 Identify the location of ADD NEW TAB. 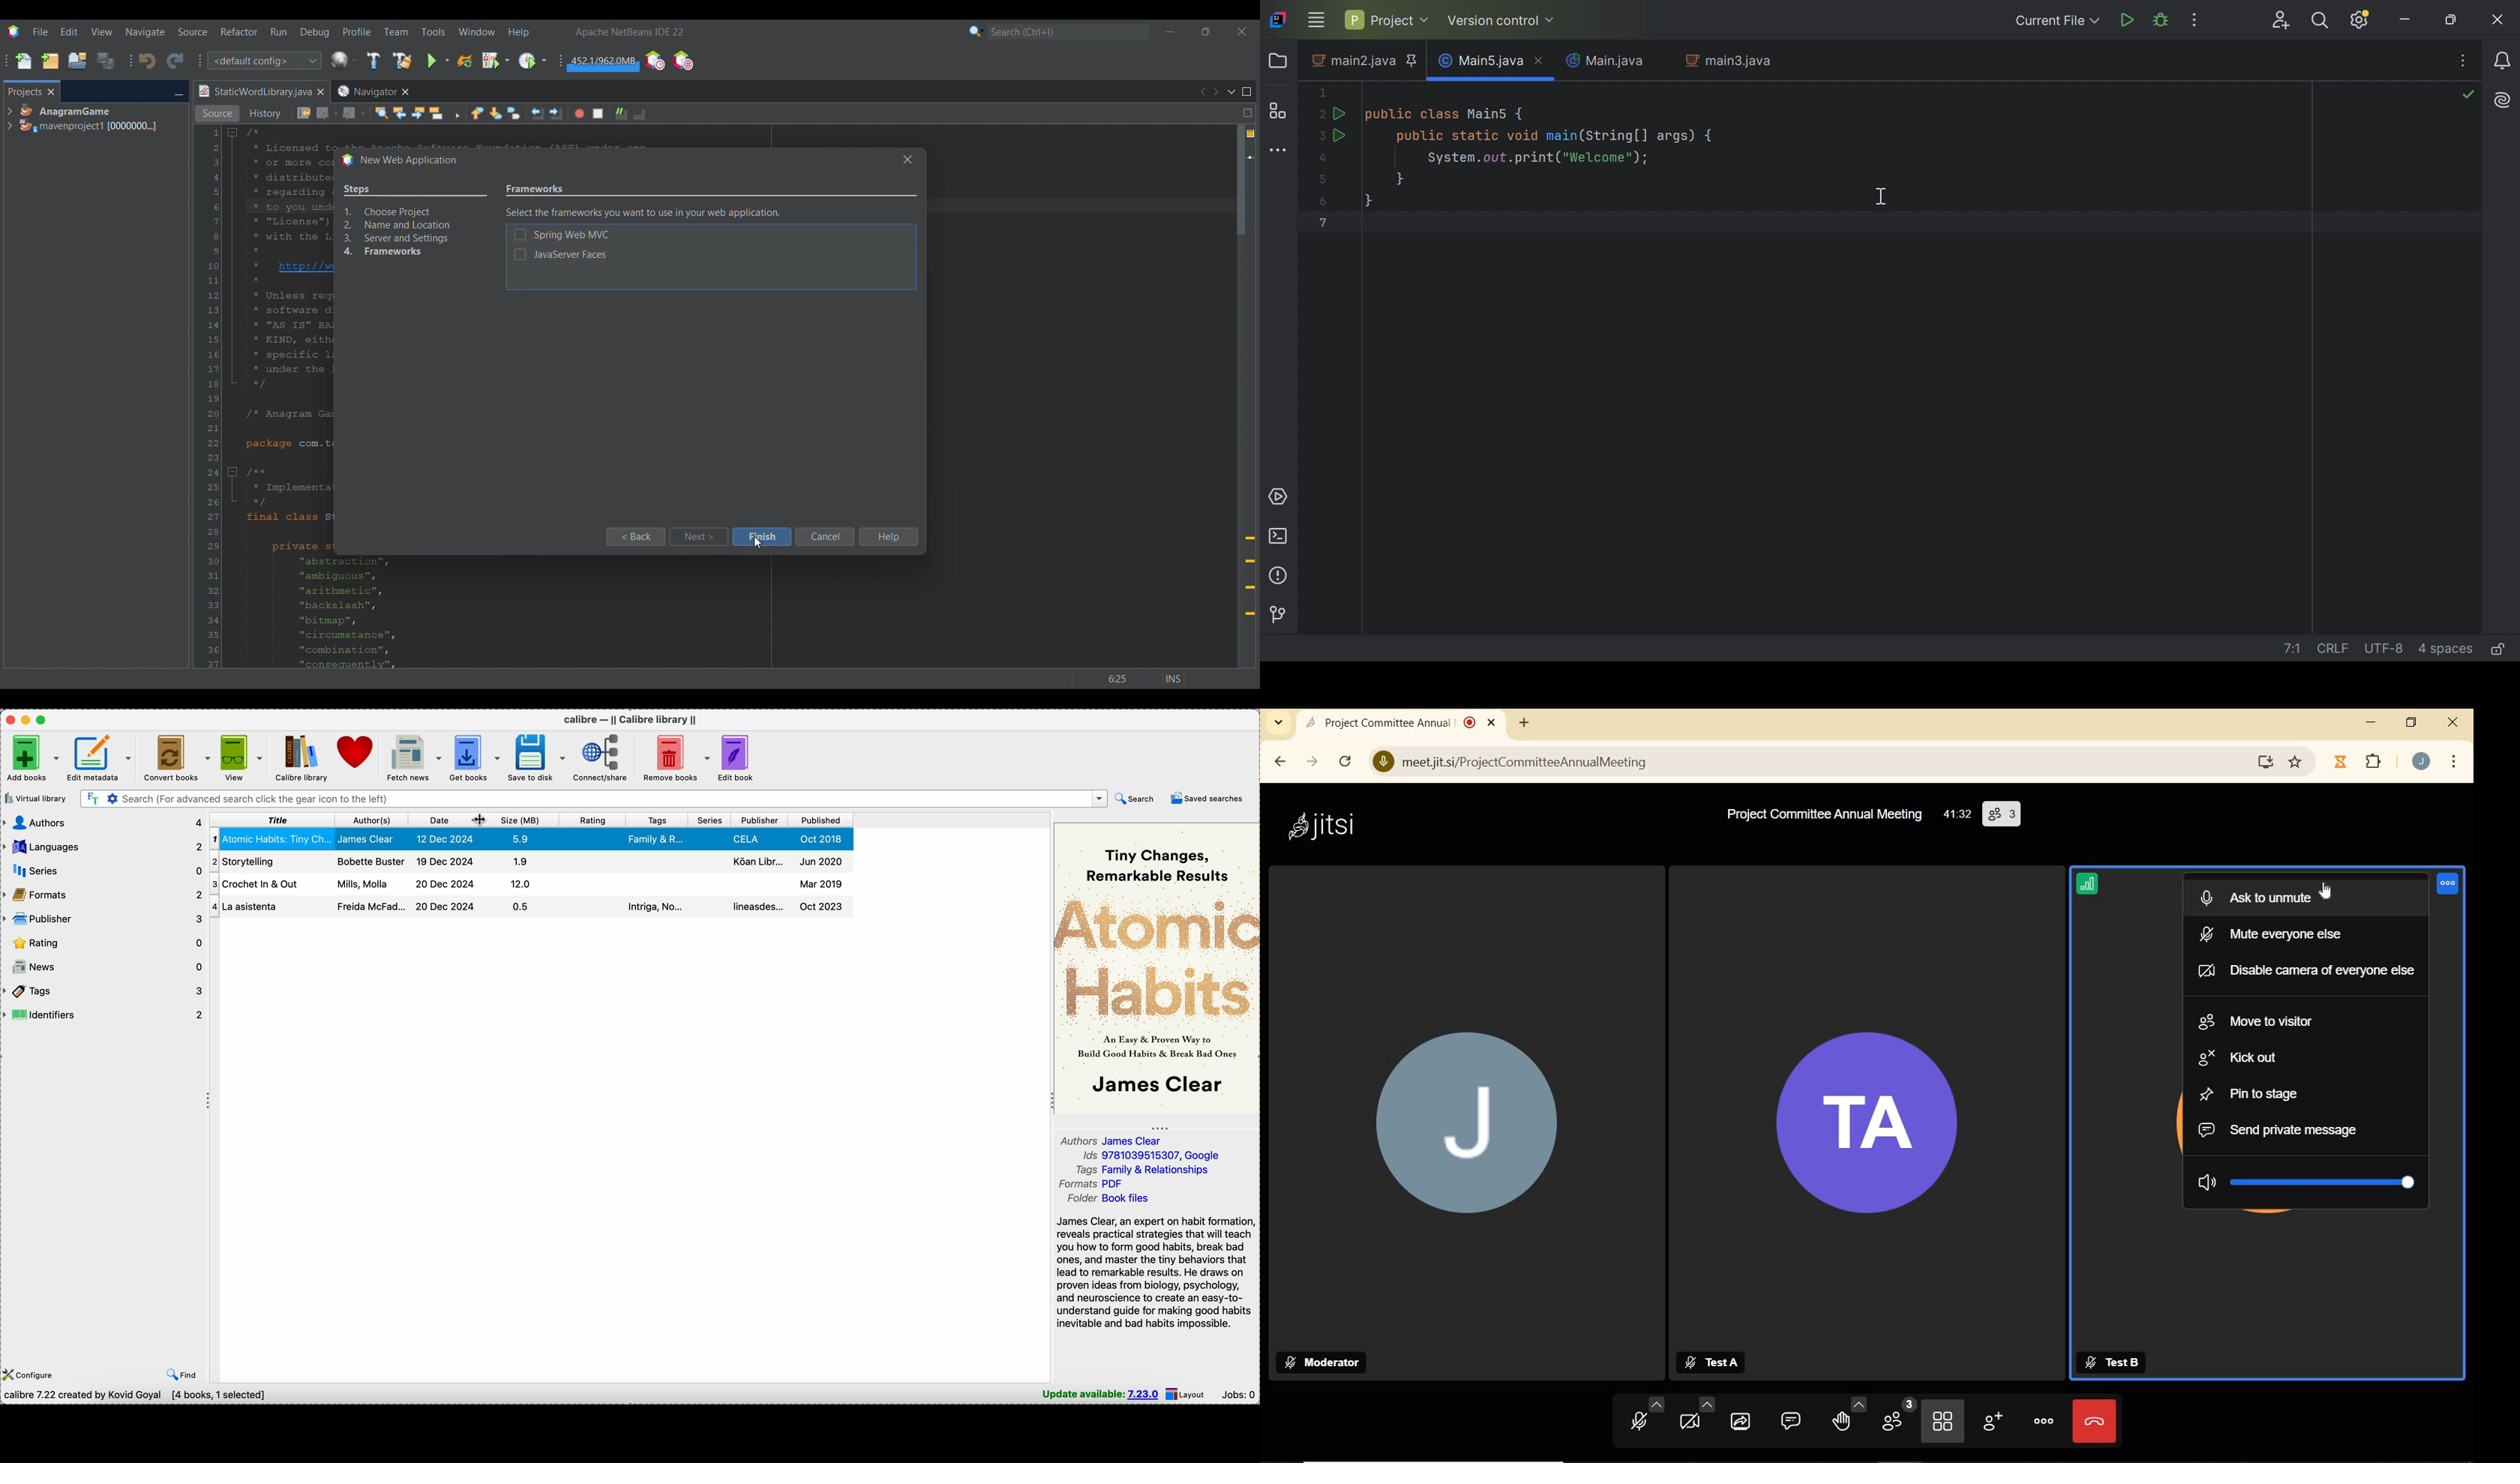
(1525, 721).